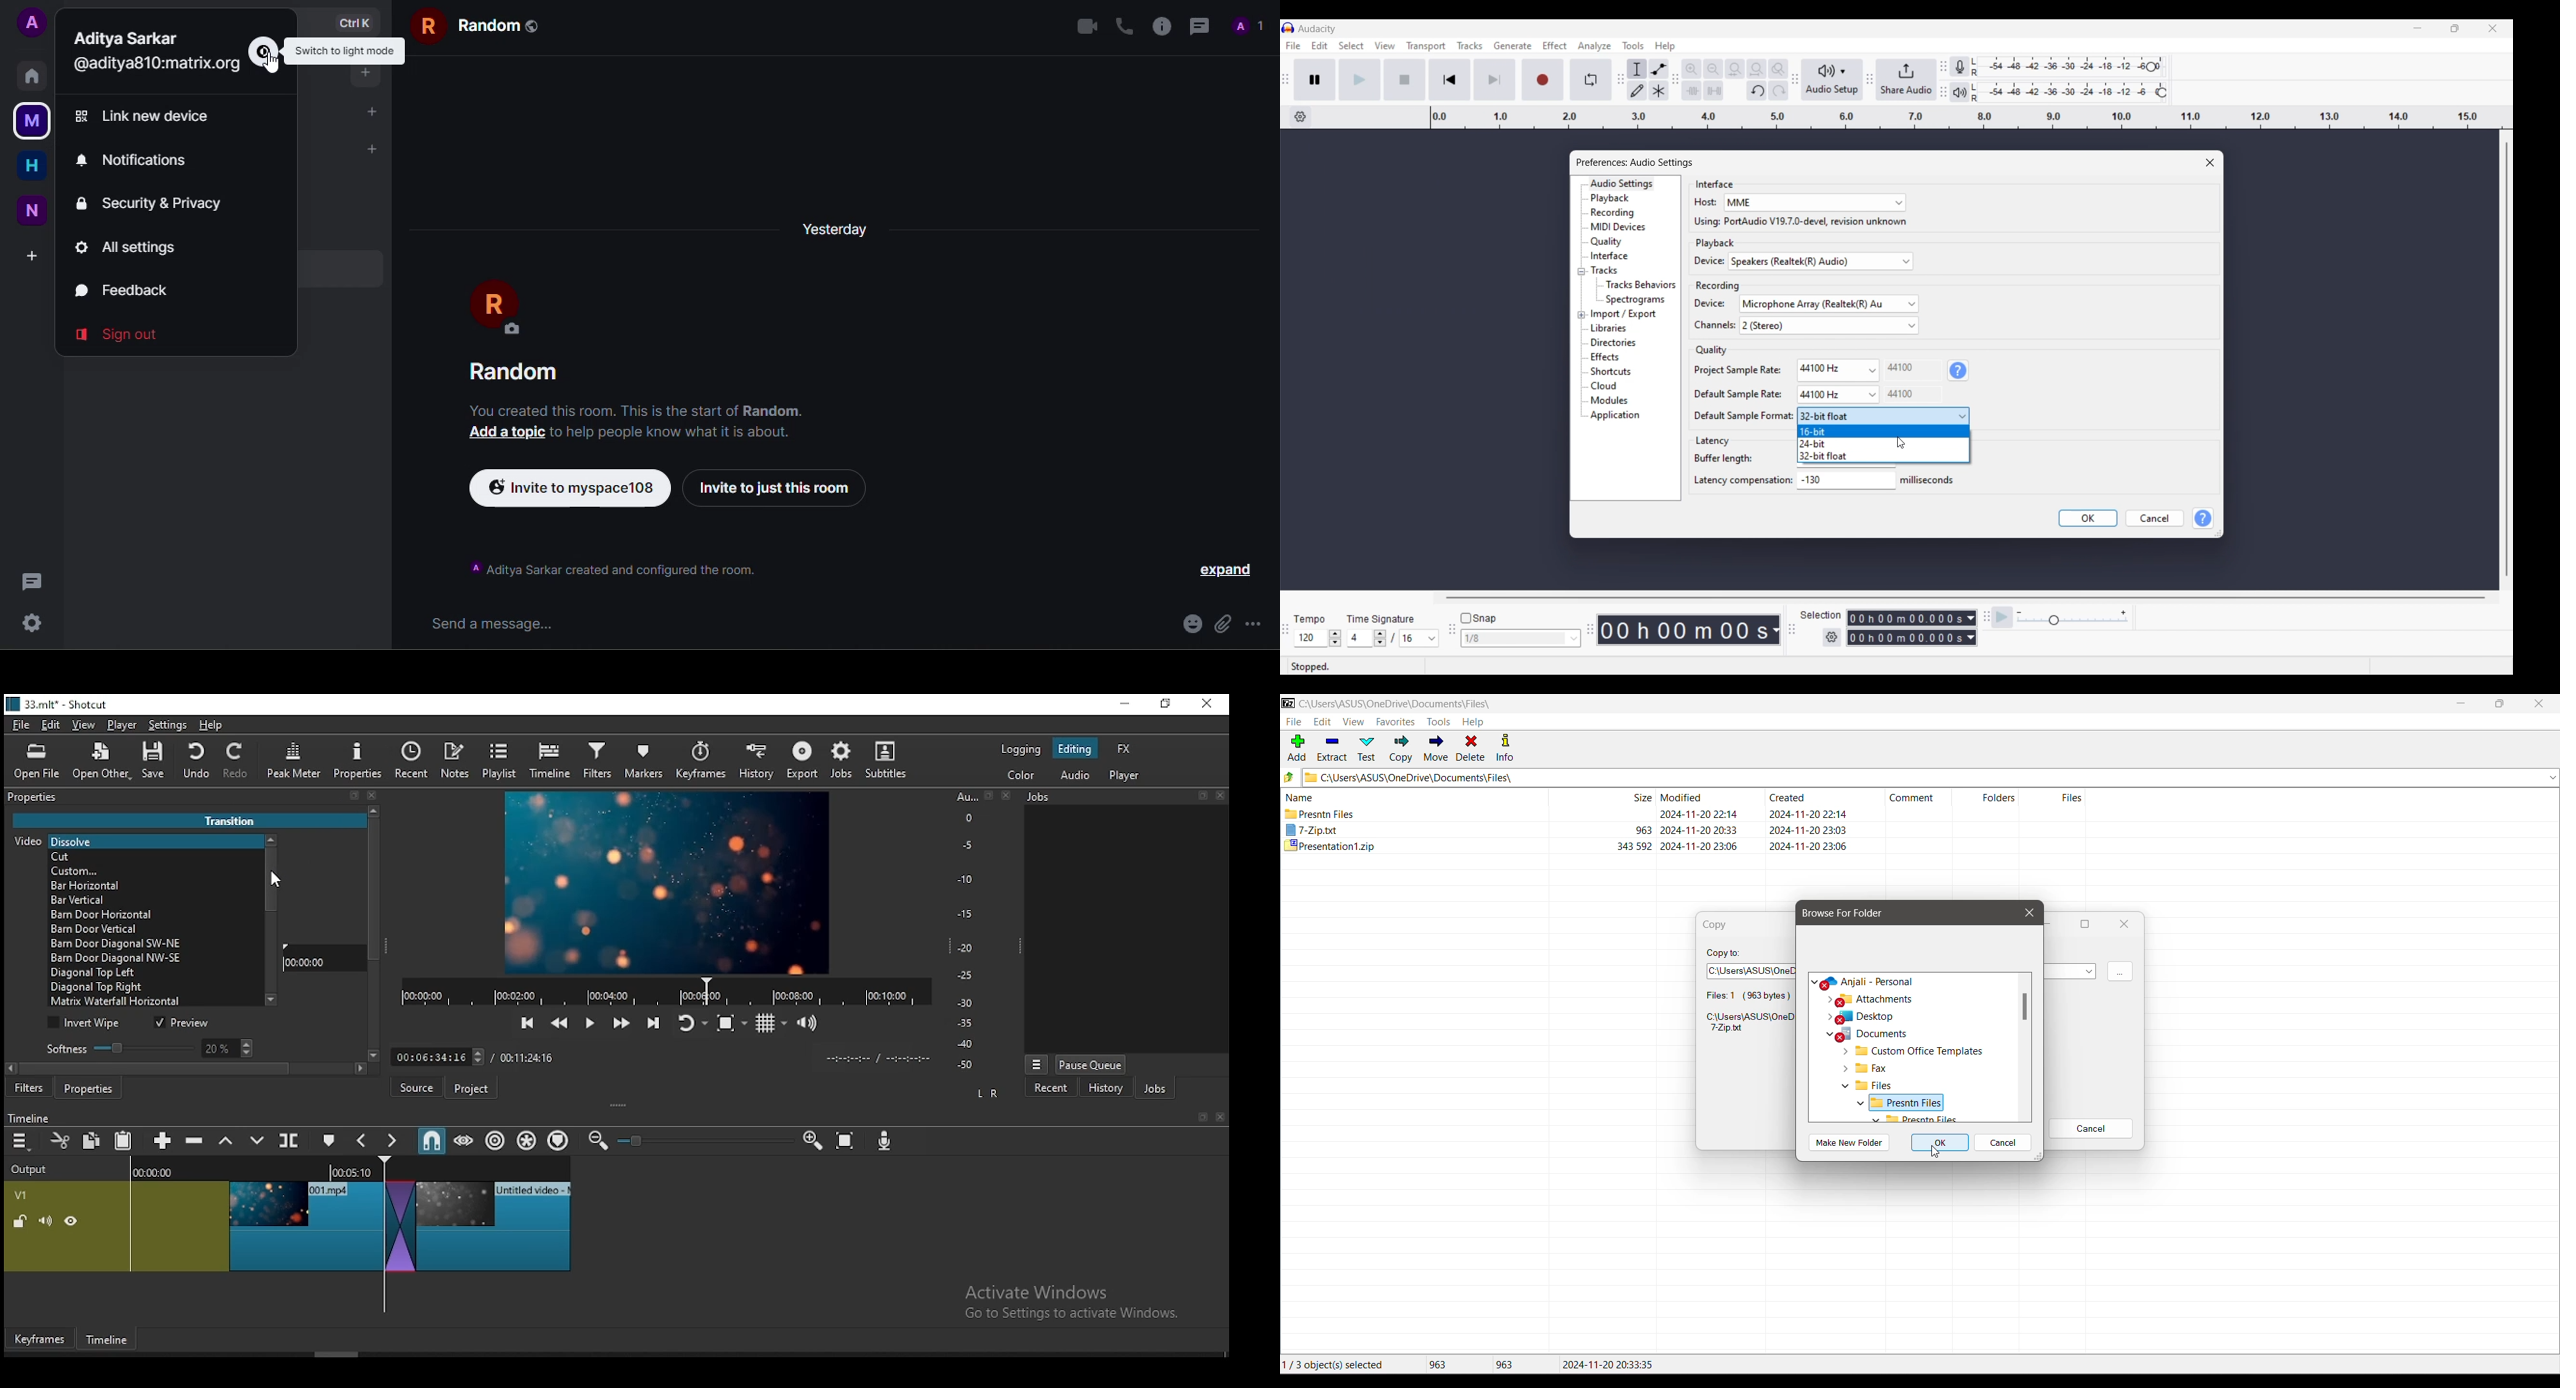  I want to click on play quickly forward, so click(620, 1024).